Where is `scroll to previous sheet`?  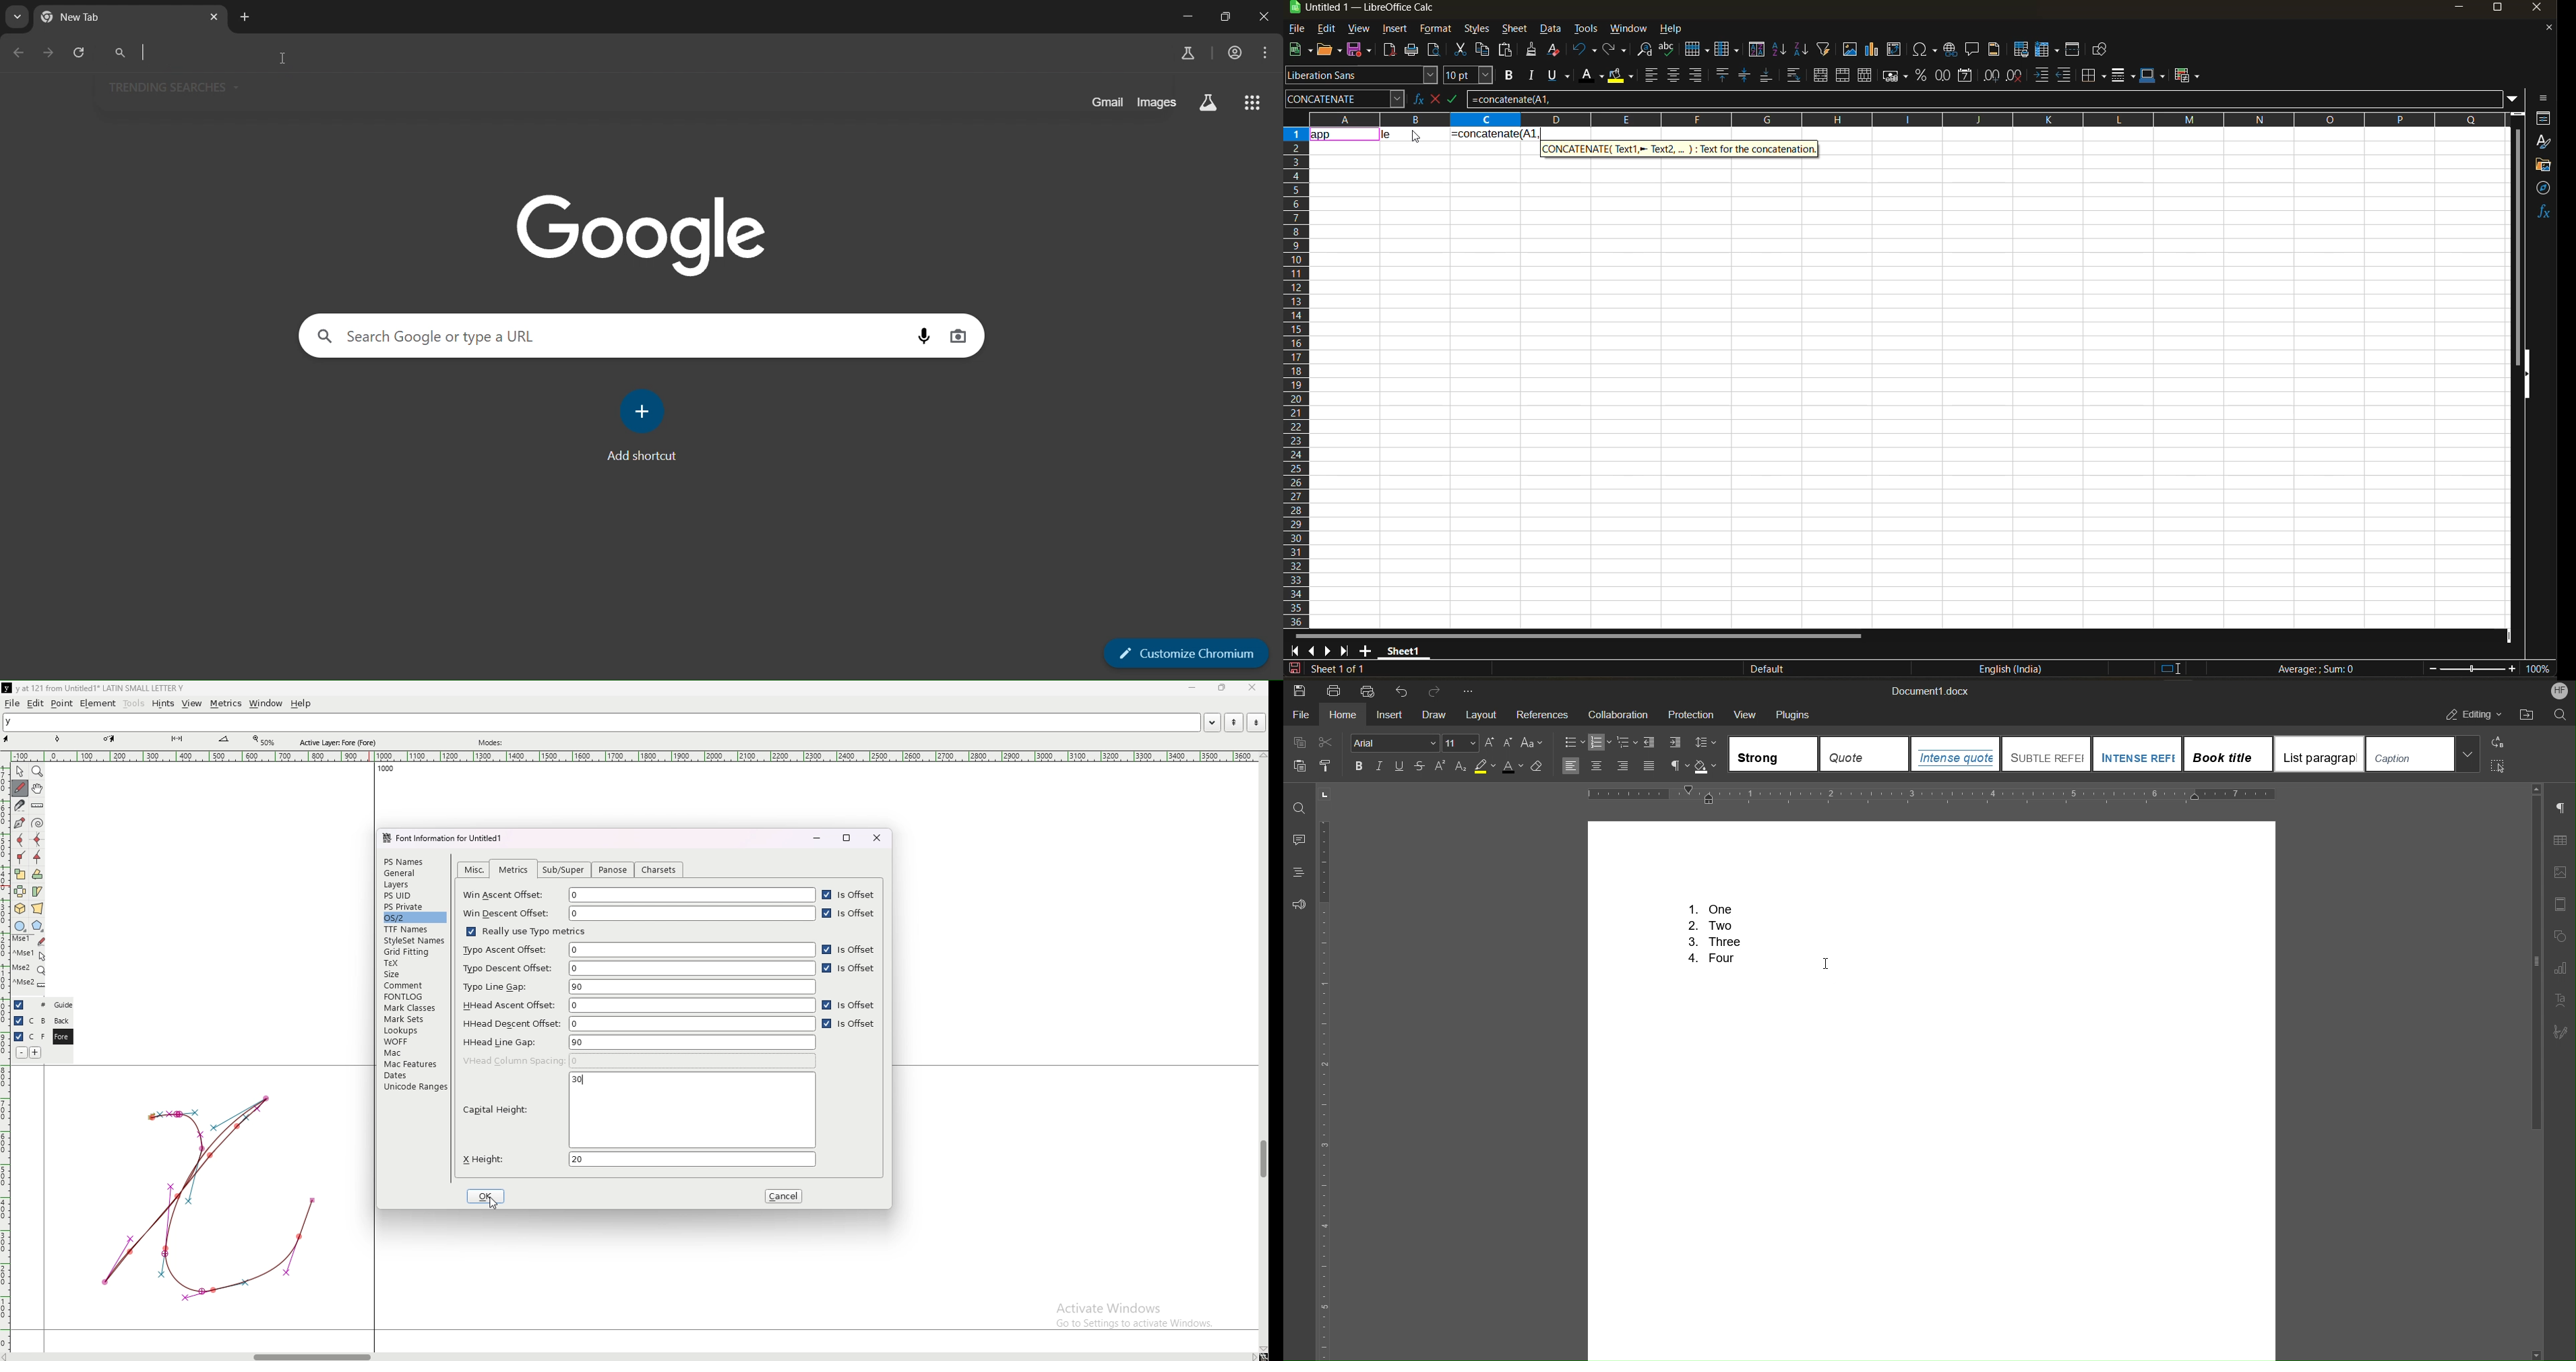 scroll to previous sheet is located at coordinates (1312, 650).